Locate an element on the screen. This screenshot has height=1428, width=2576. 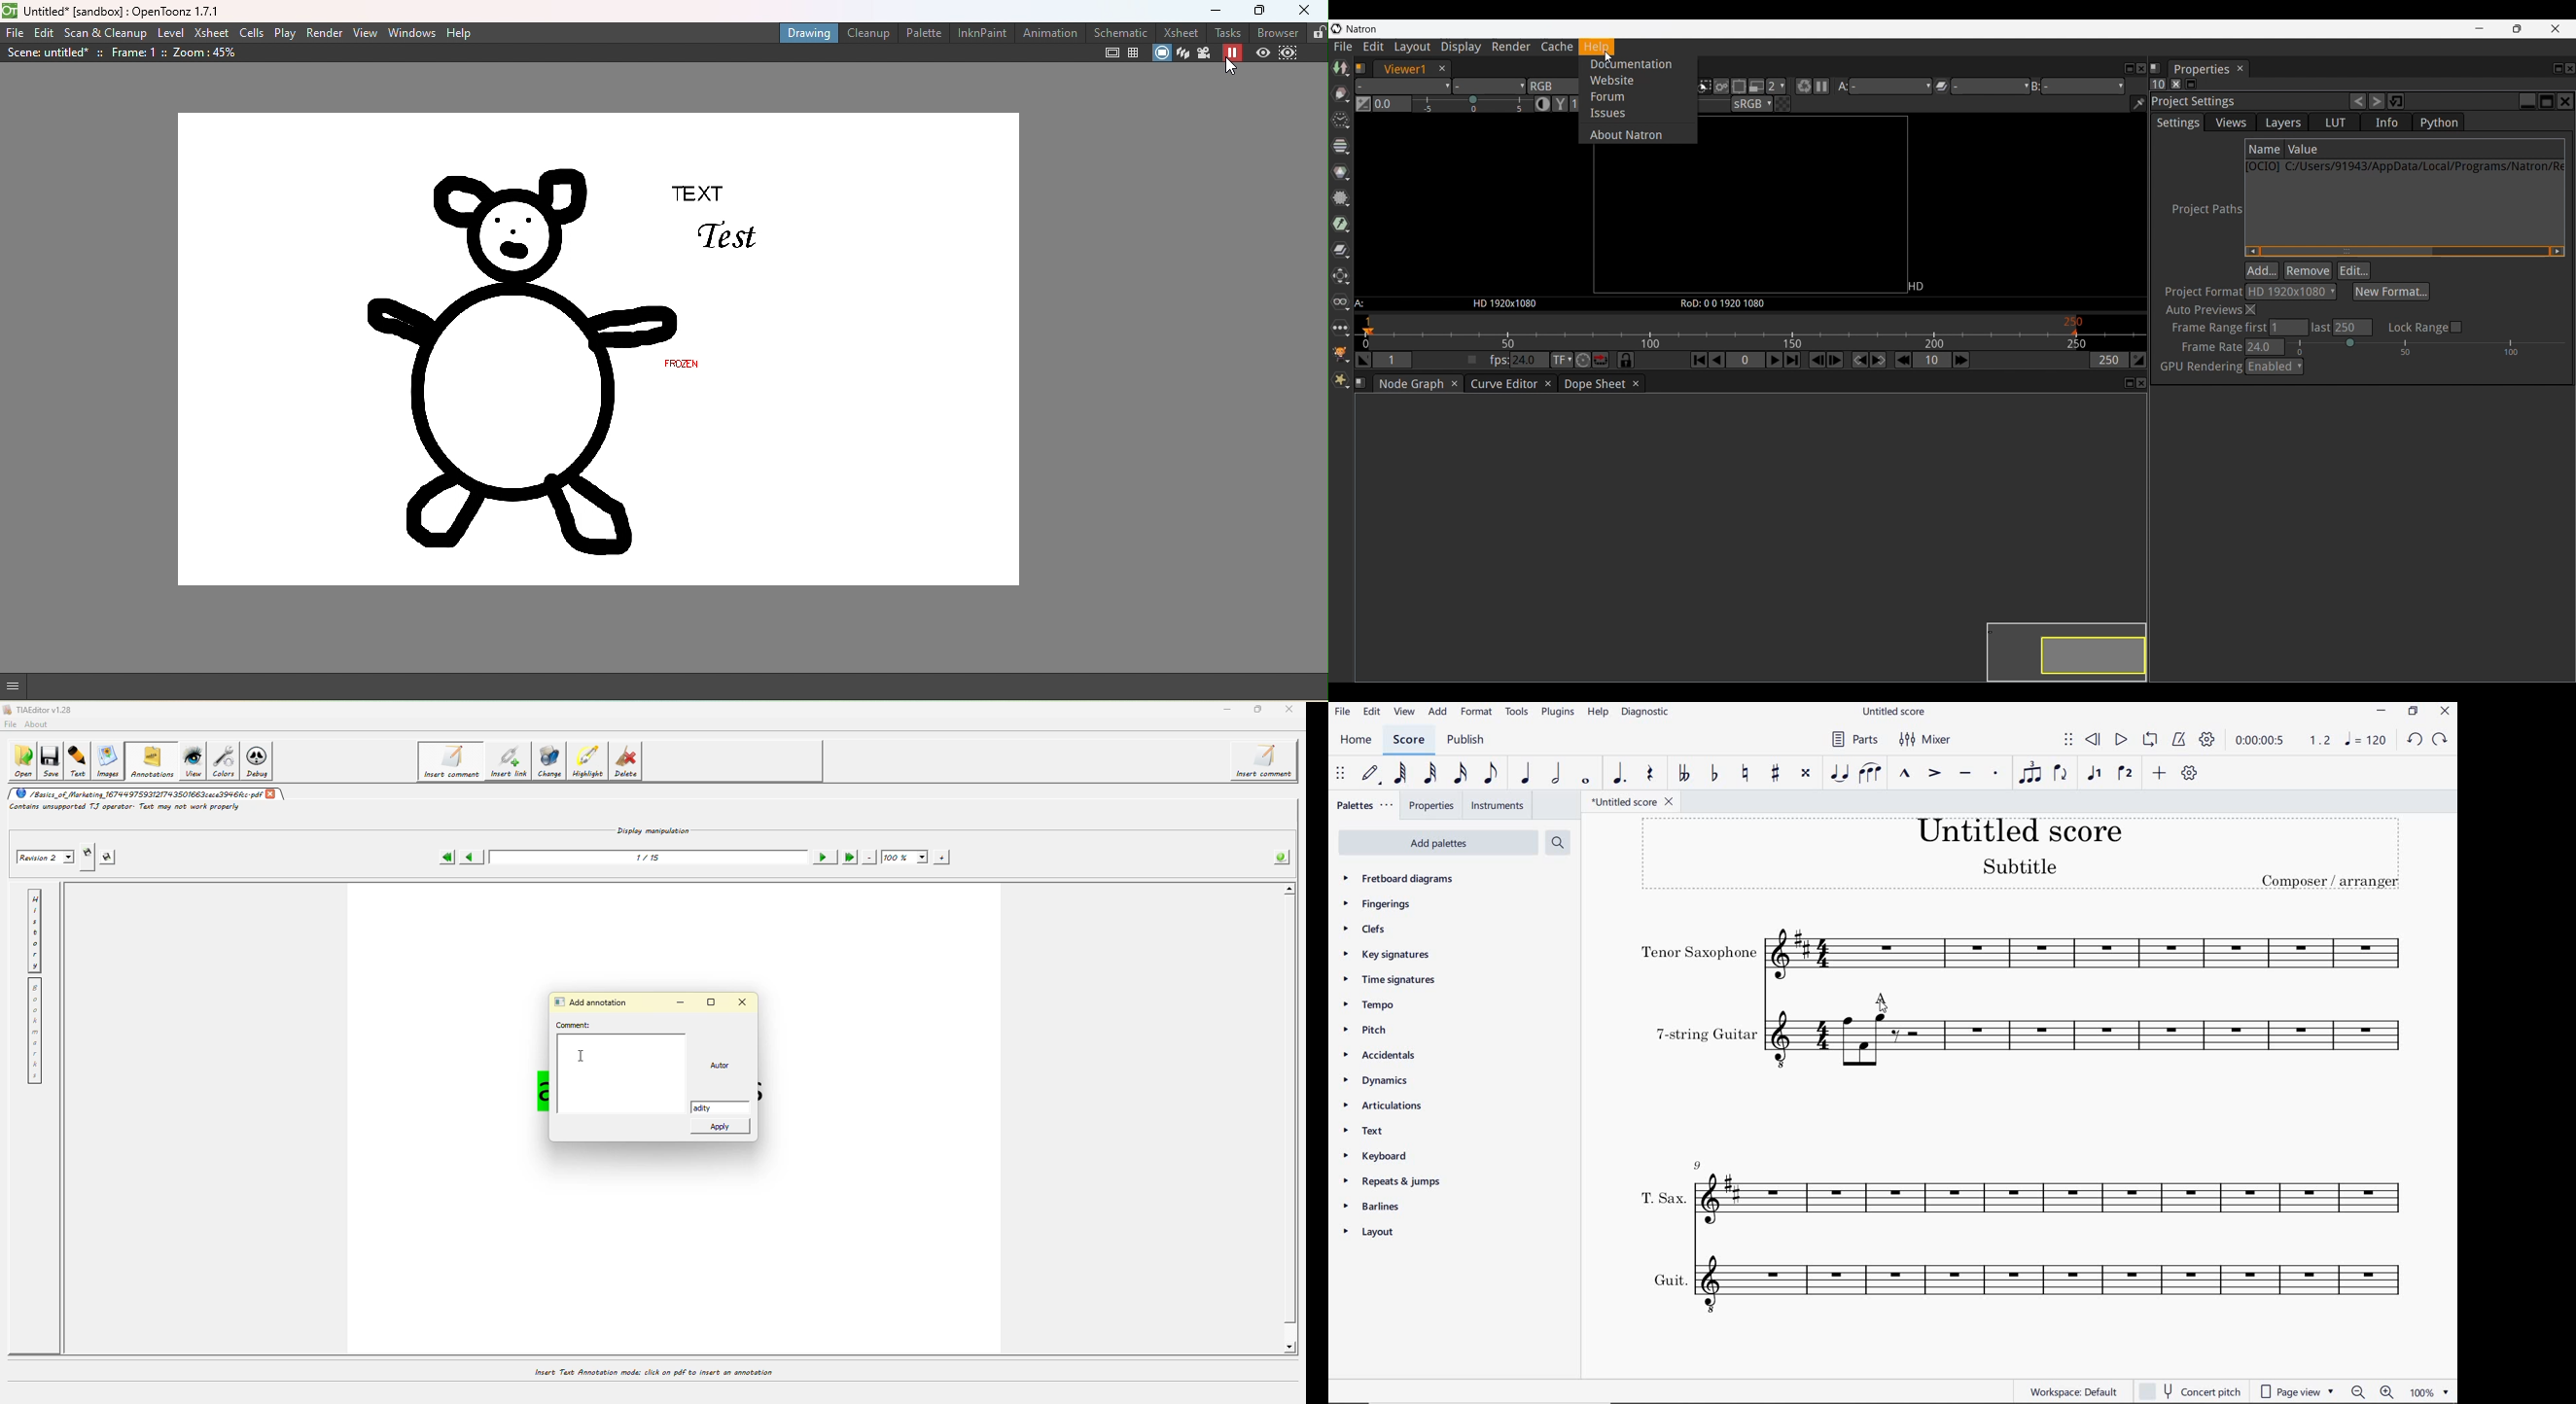
METRONOME is located at coordinates (2179, 740).